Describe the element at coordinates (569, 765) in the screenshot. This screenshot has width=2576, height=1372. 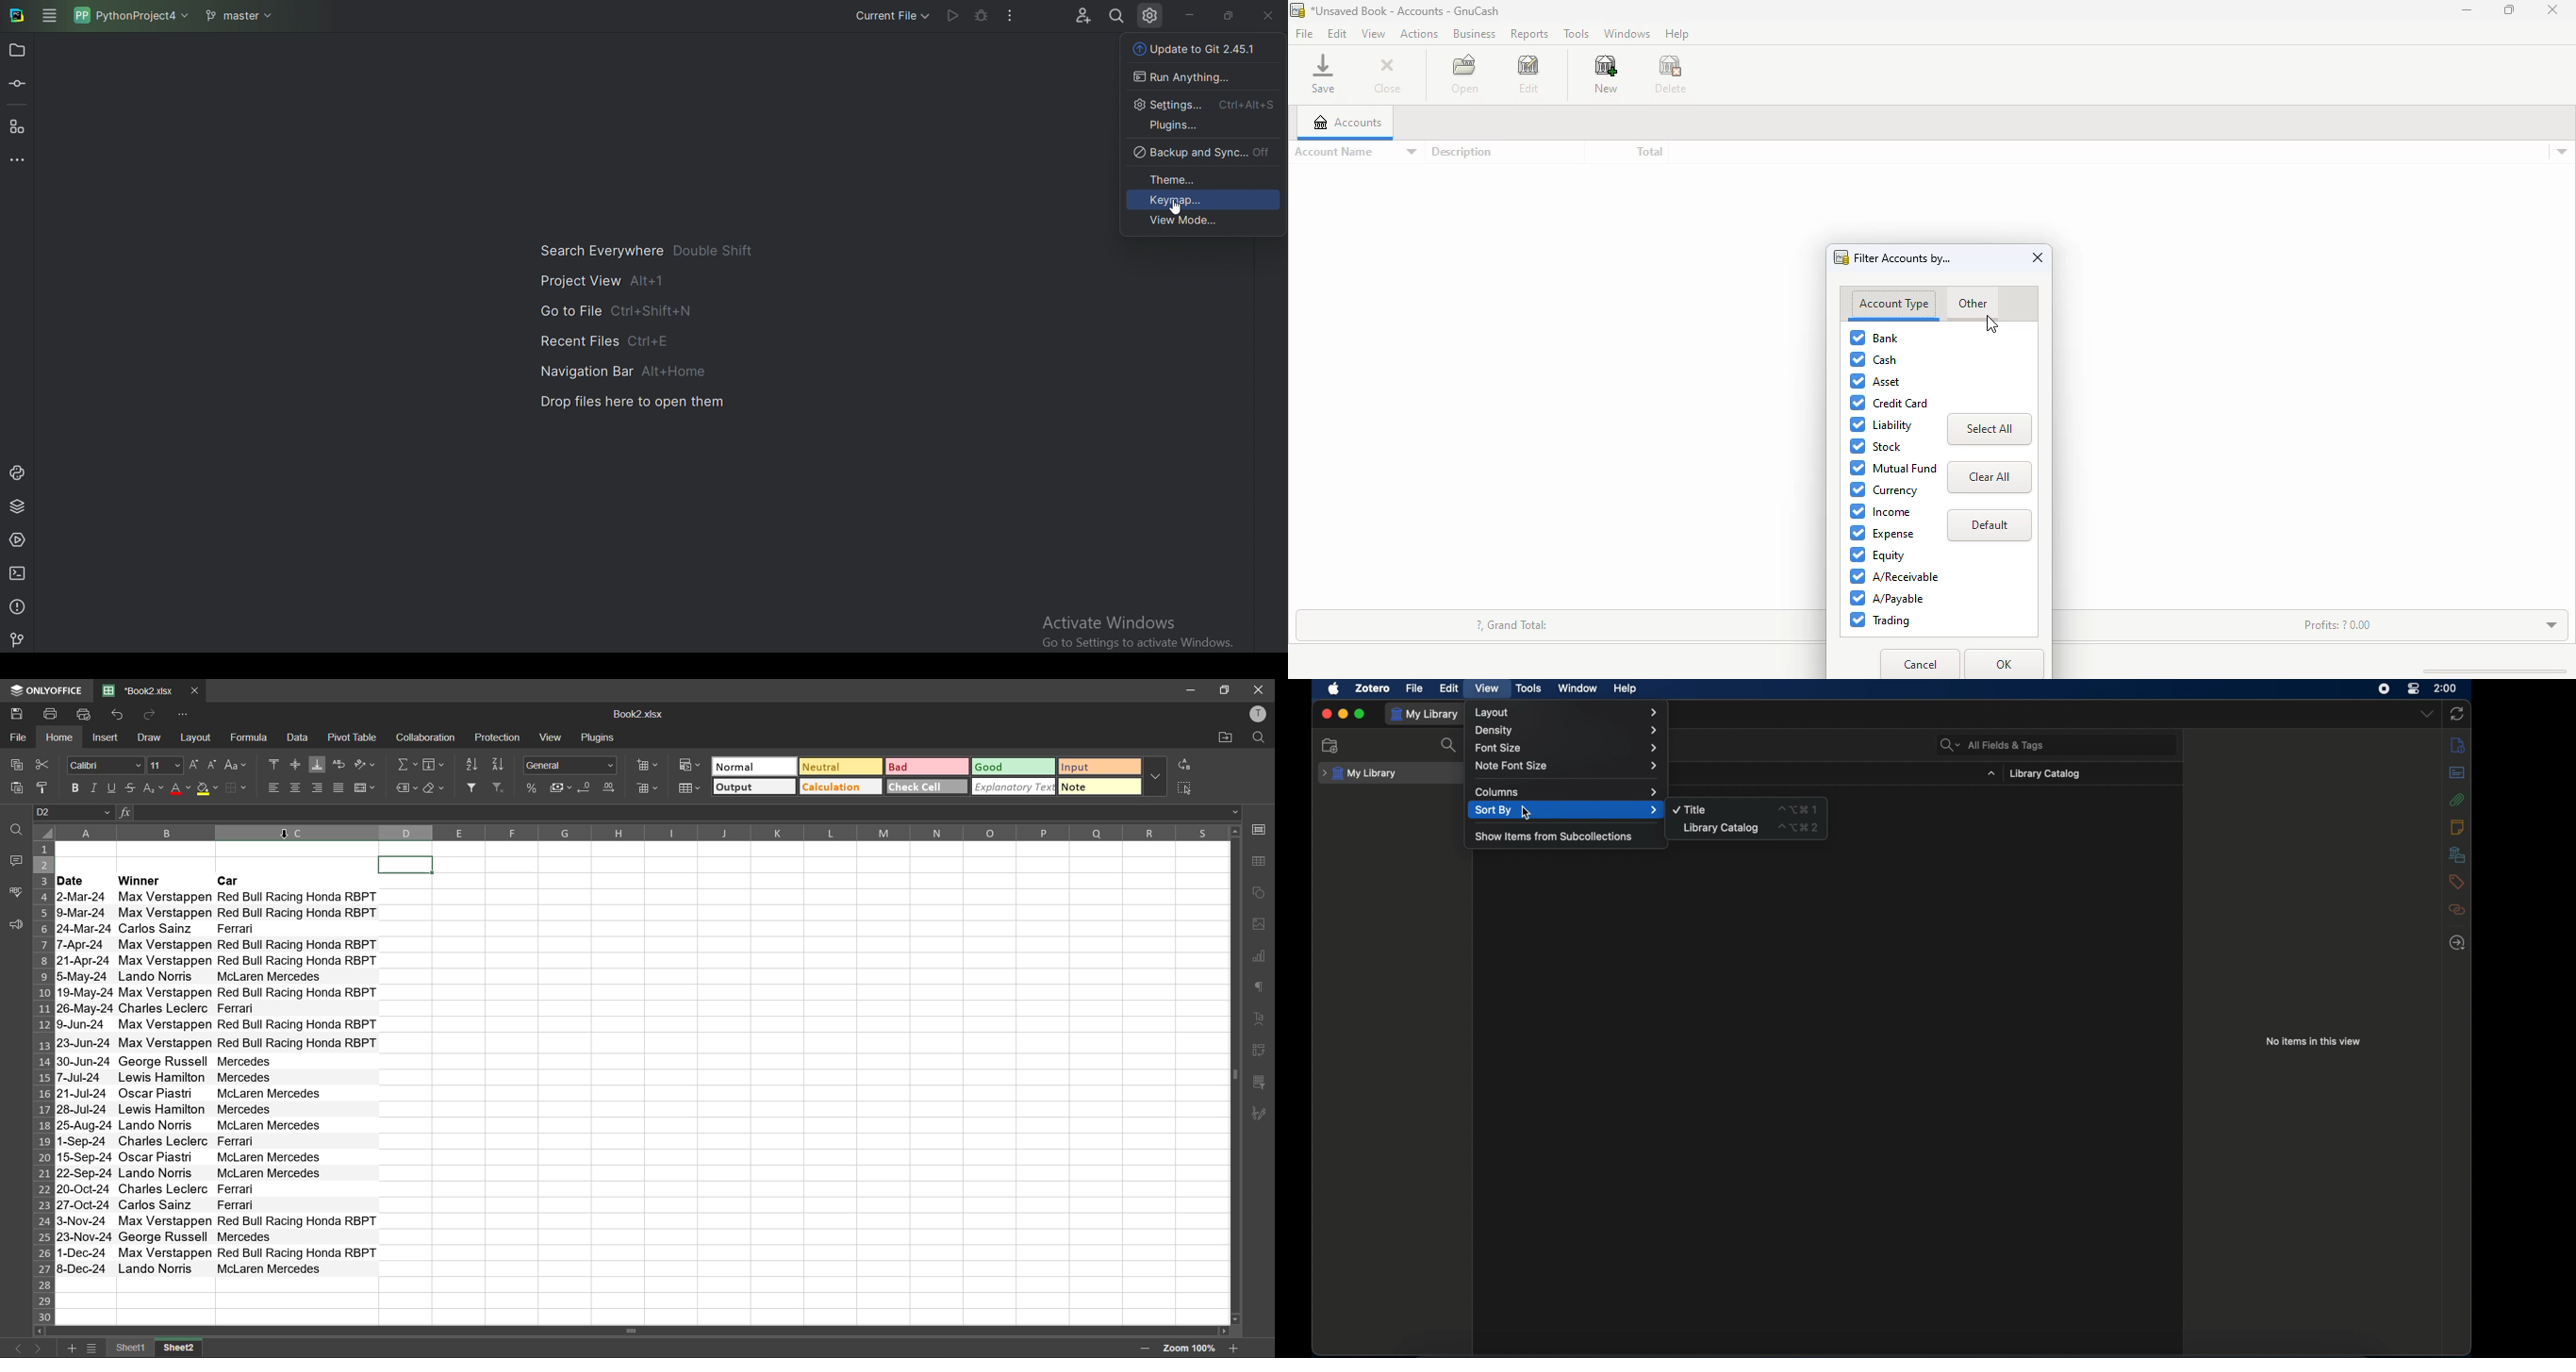
I see `number format ` at that location.